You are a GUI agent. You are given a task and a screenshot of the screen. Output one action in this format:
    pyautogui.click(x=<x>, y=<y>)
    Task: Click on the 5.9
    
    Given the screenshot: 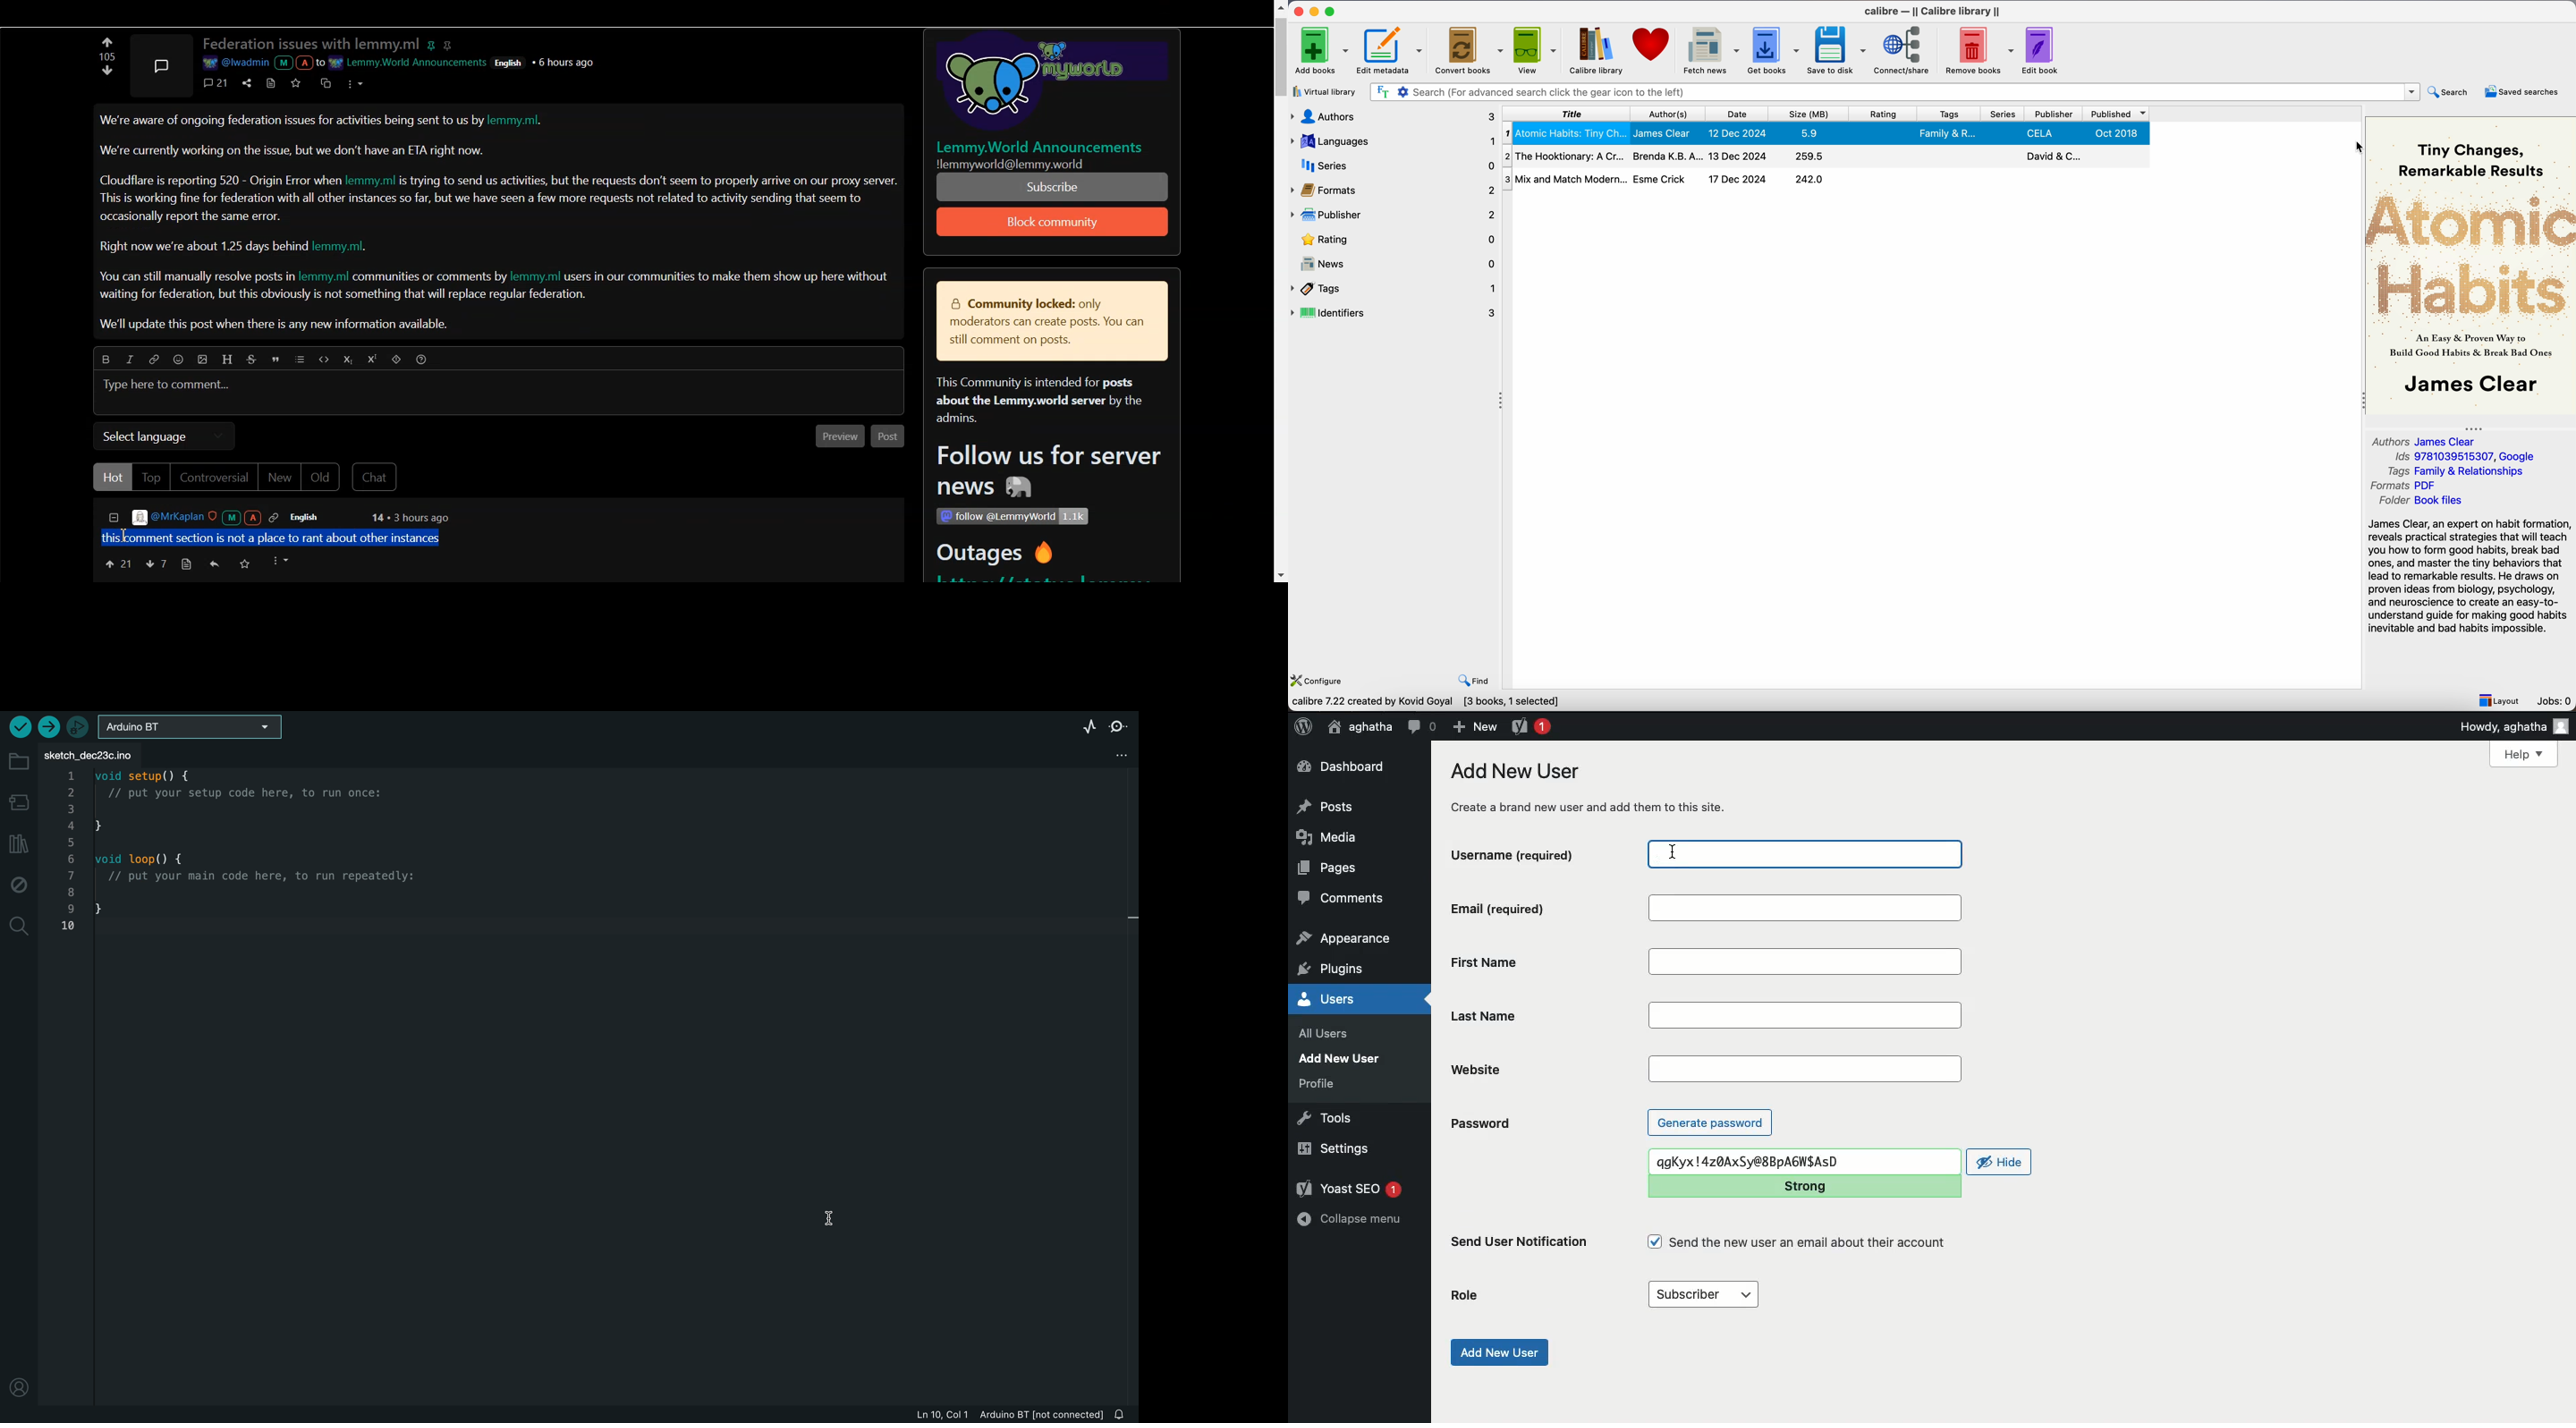 What is the action you would take?
    pyautogui.click(x=1810, y=133)
    